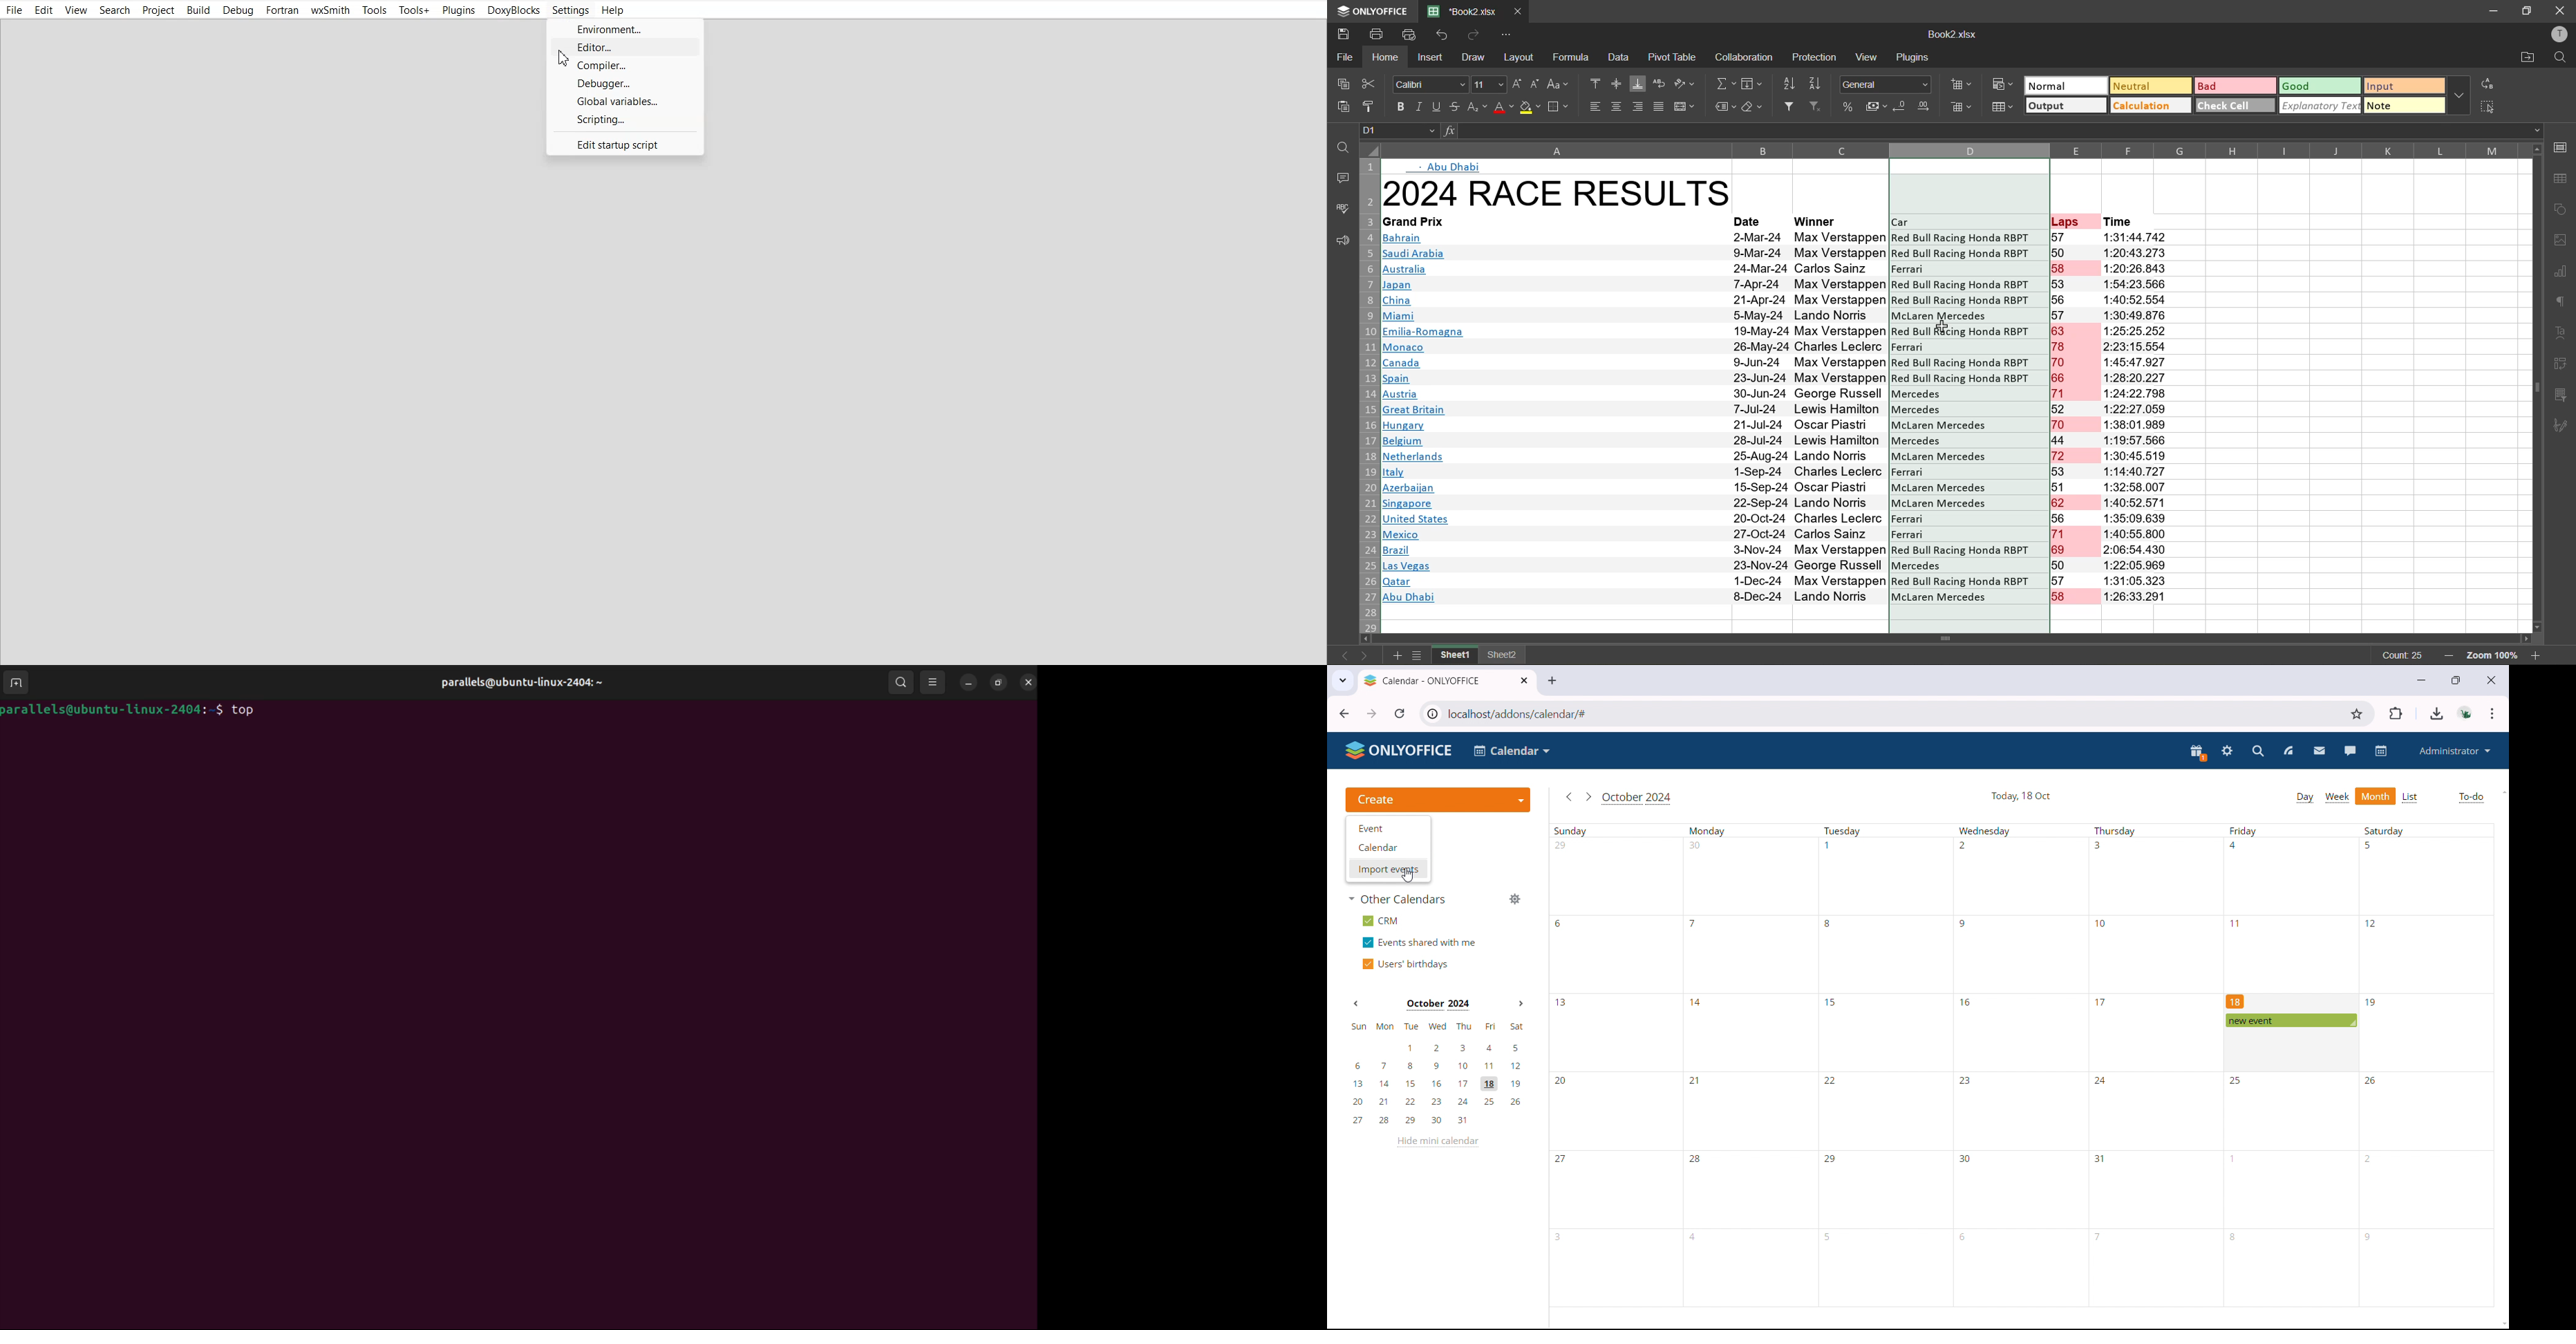 The height and width of the screenshot is (1344, 2576). What do you see at coordinates (1960, 85) in the screenshot?
I see `insert cells` at bounding box center [1960, 85].